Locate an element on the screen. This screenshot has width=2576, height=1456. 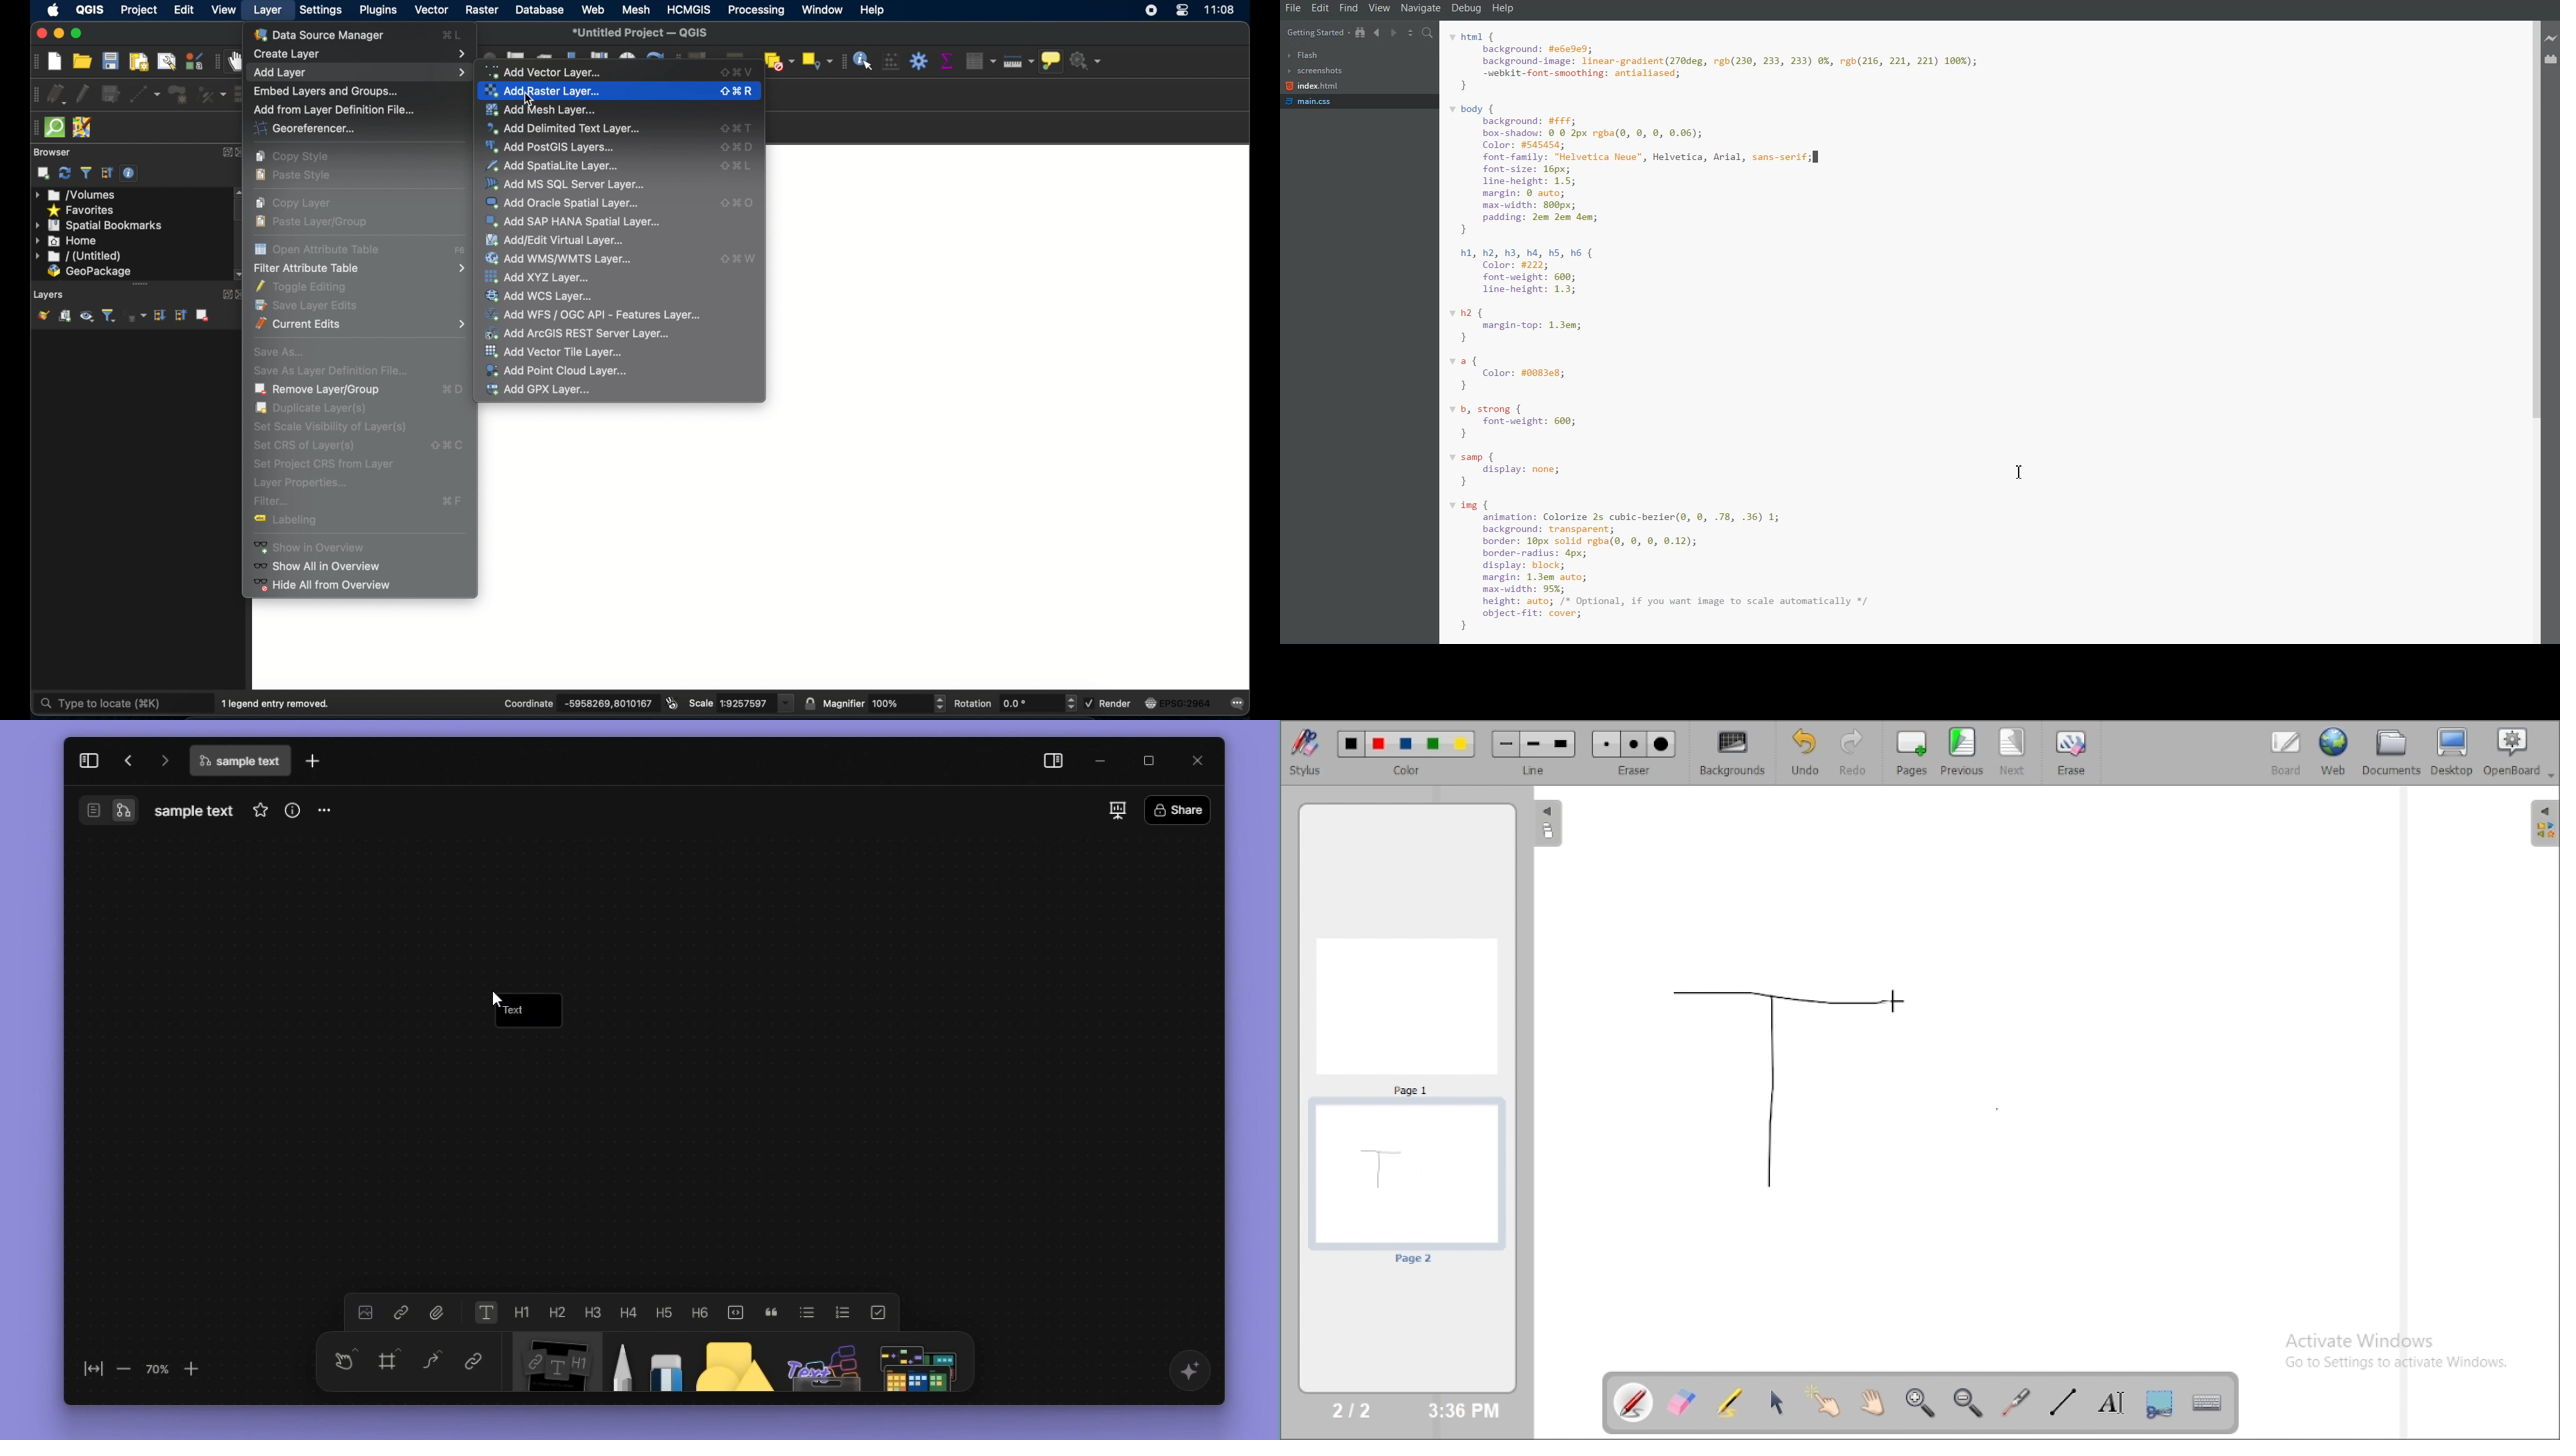
create layer menu is located at coordinates (361, 52).